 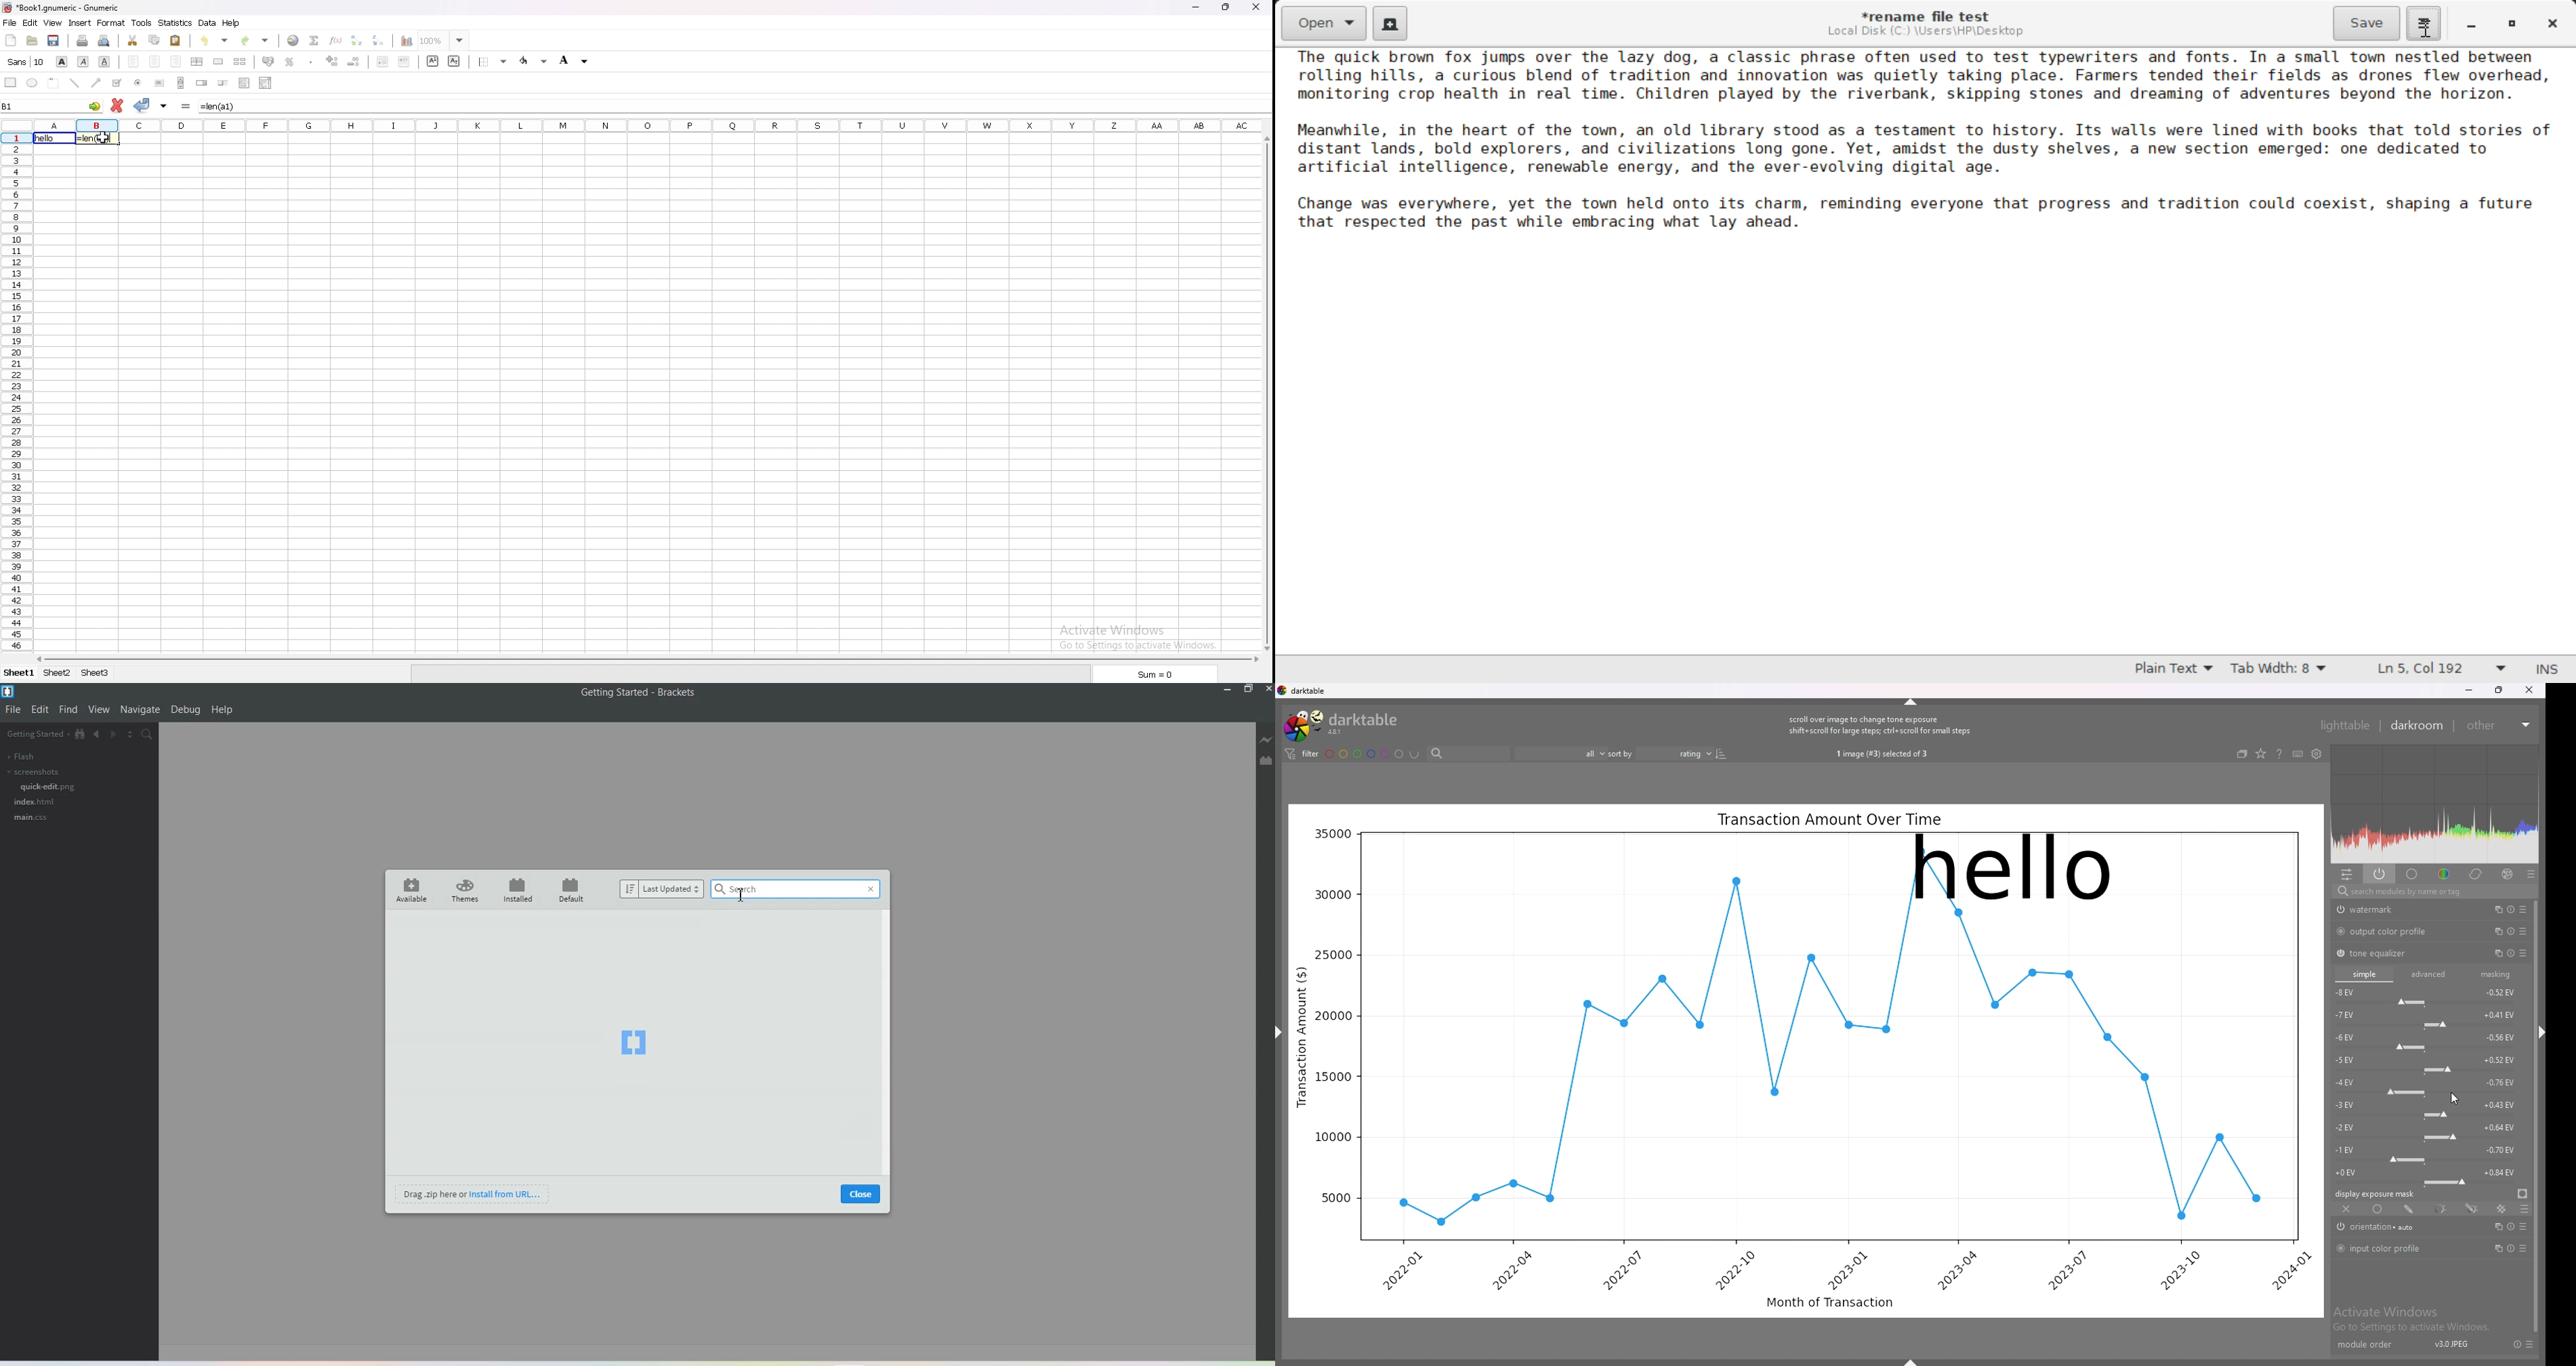 I want to click on Text Cursor, so click(x=741, y=894).